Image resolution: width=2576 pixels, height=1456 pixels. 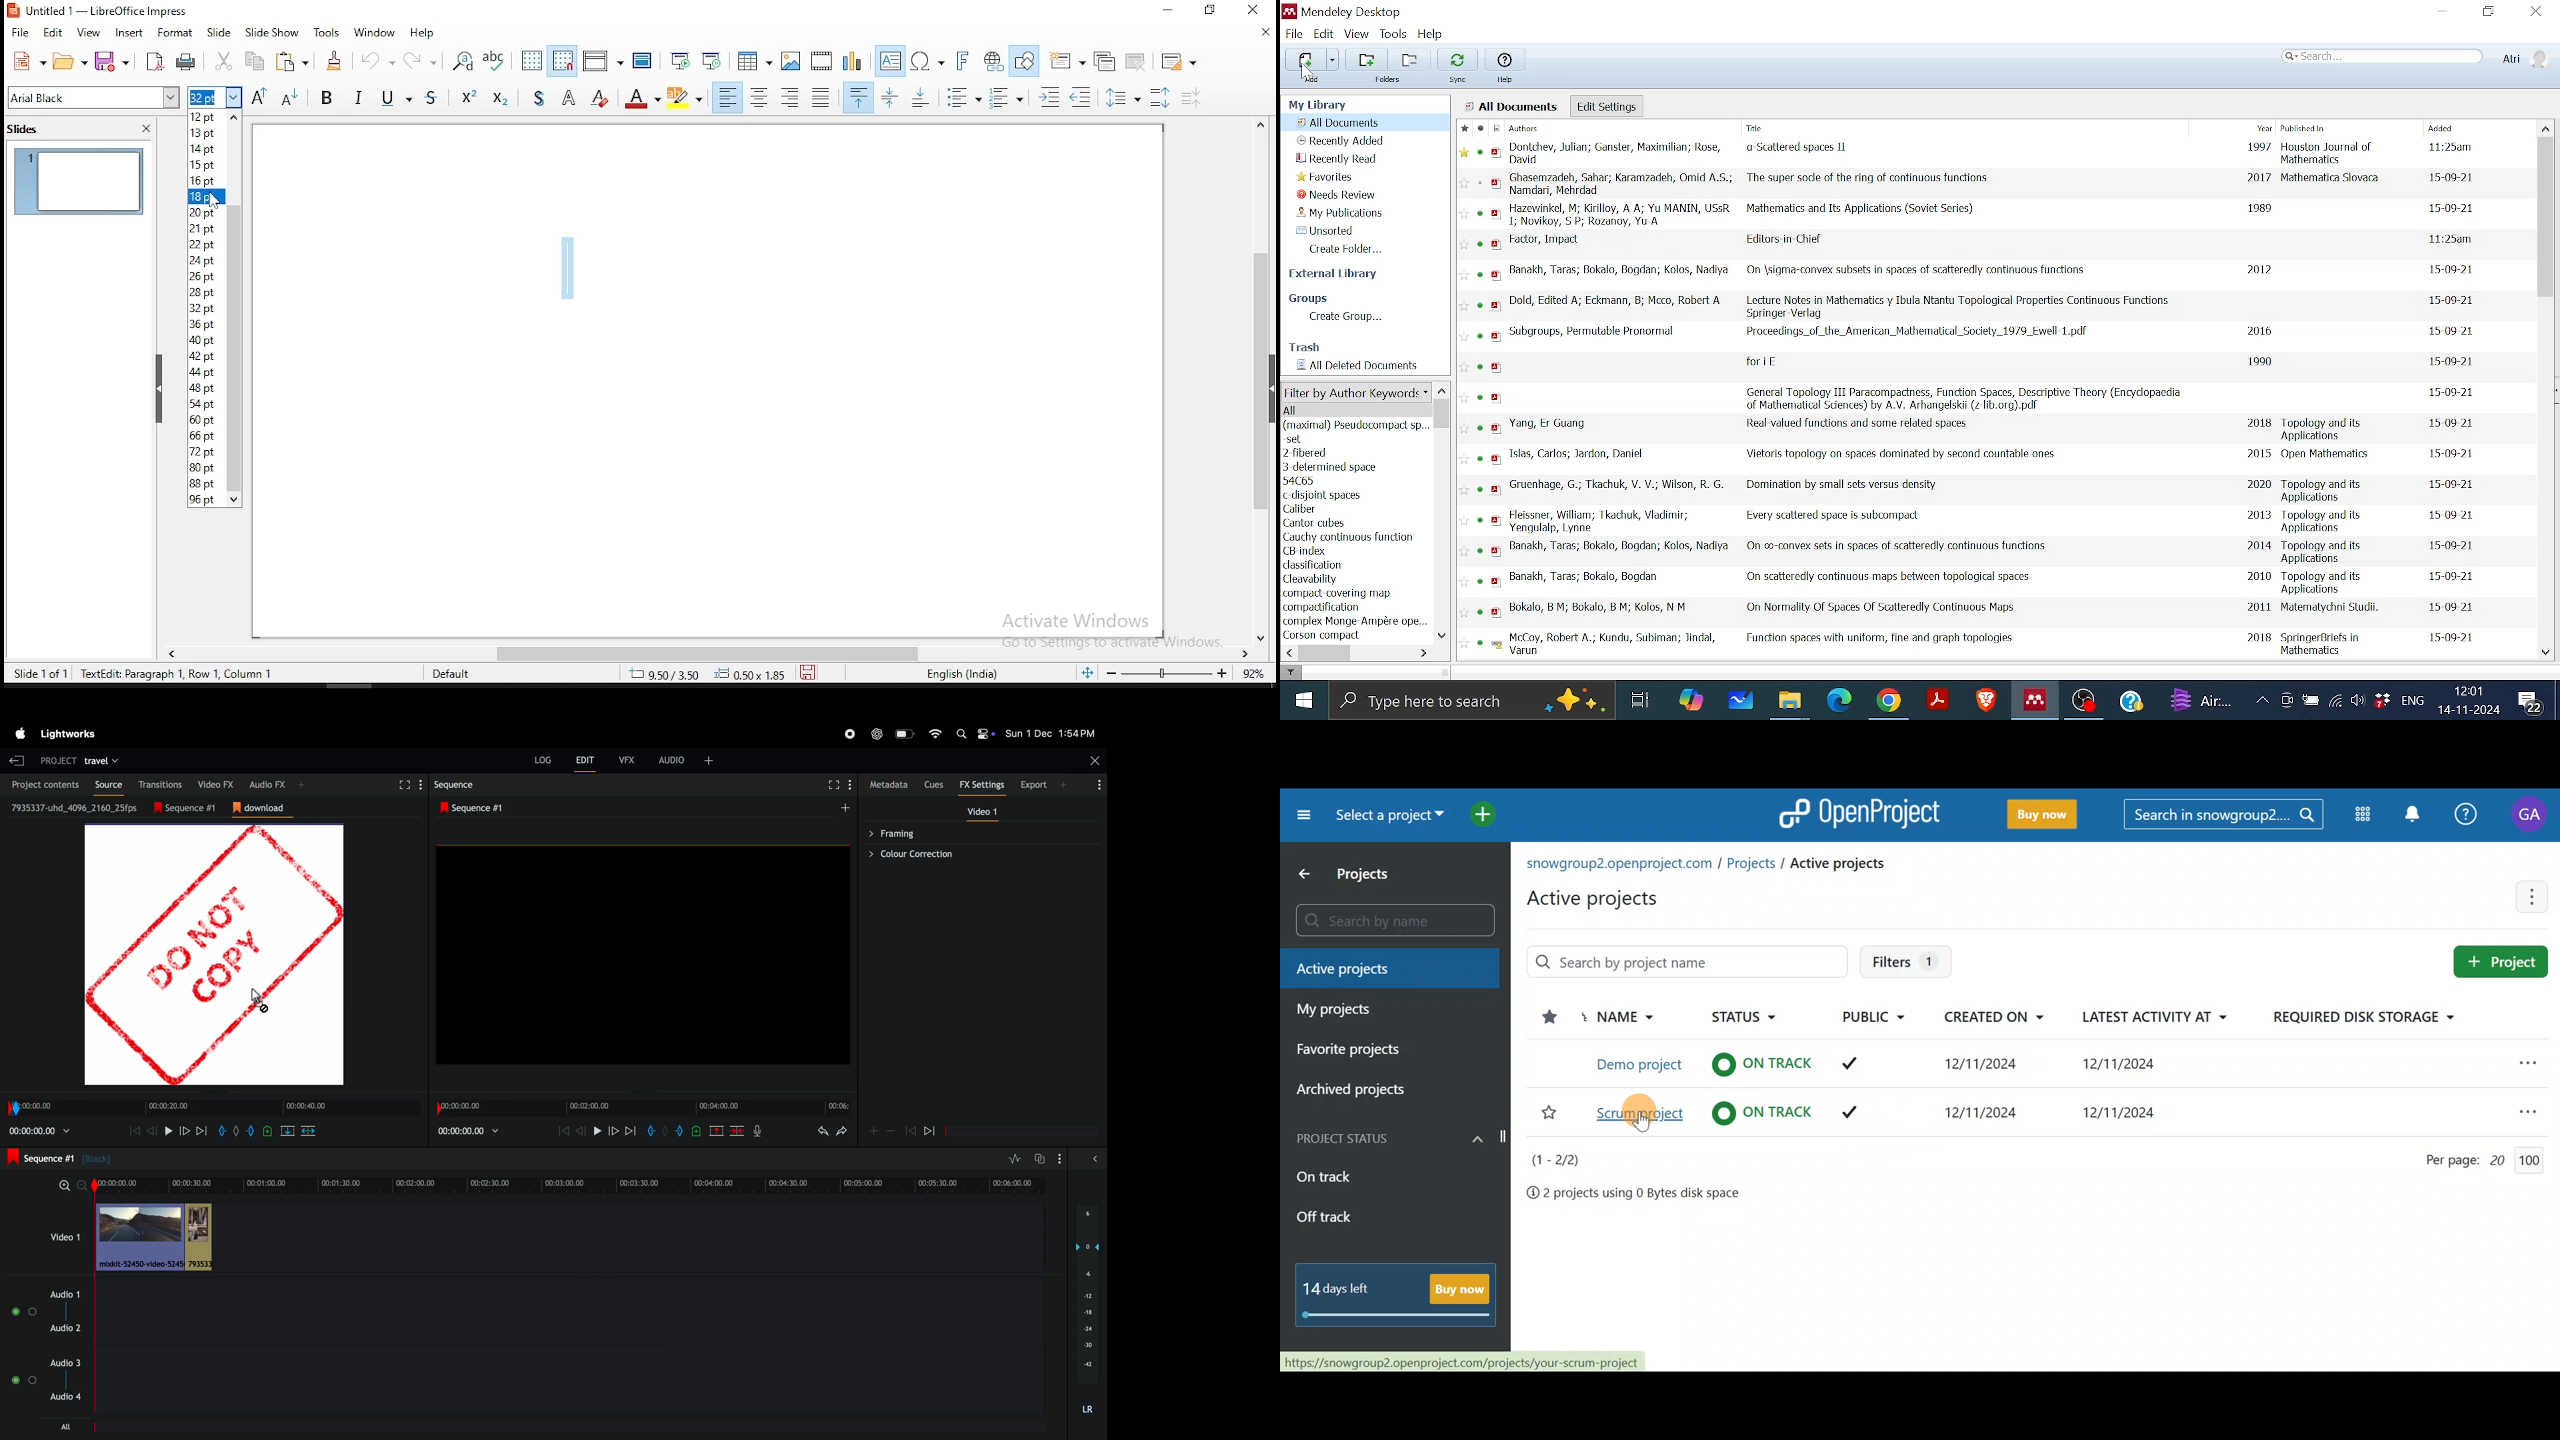 I want to click on Keyword, so click(x=1320, y=638).